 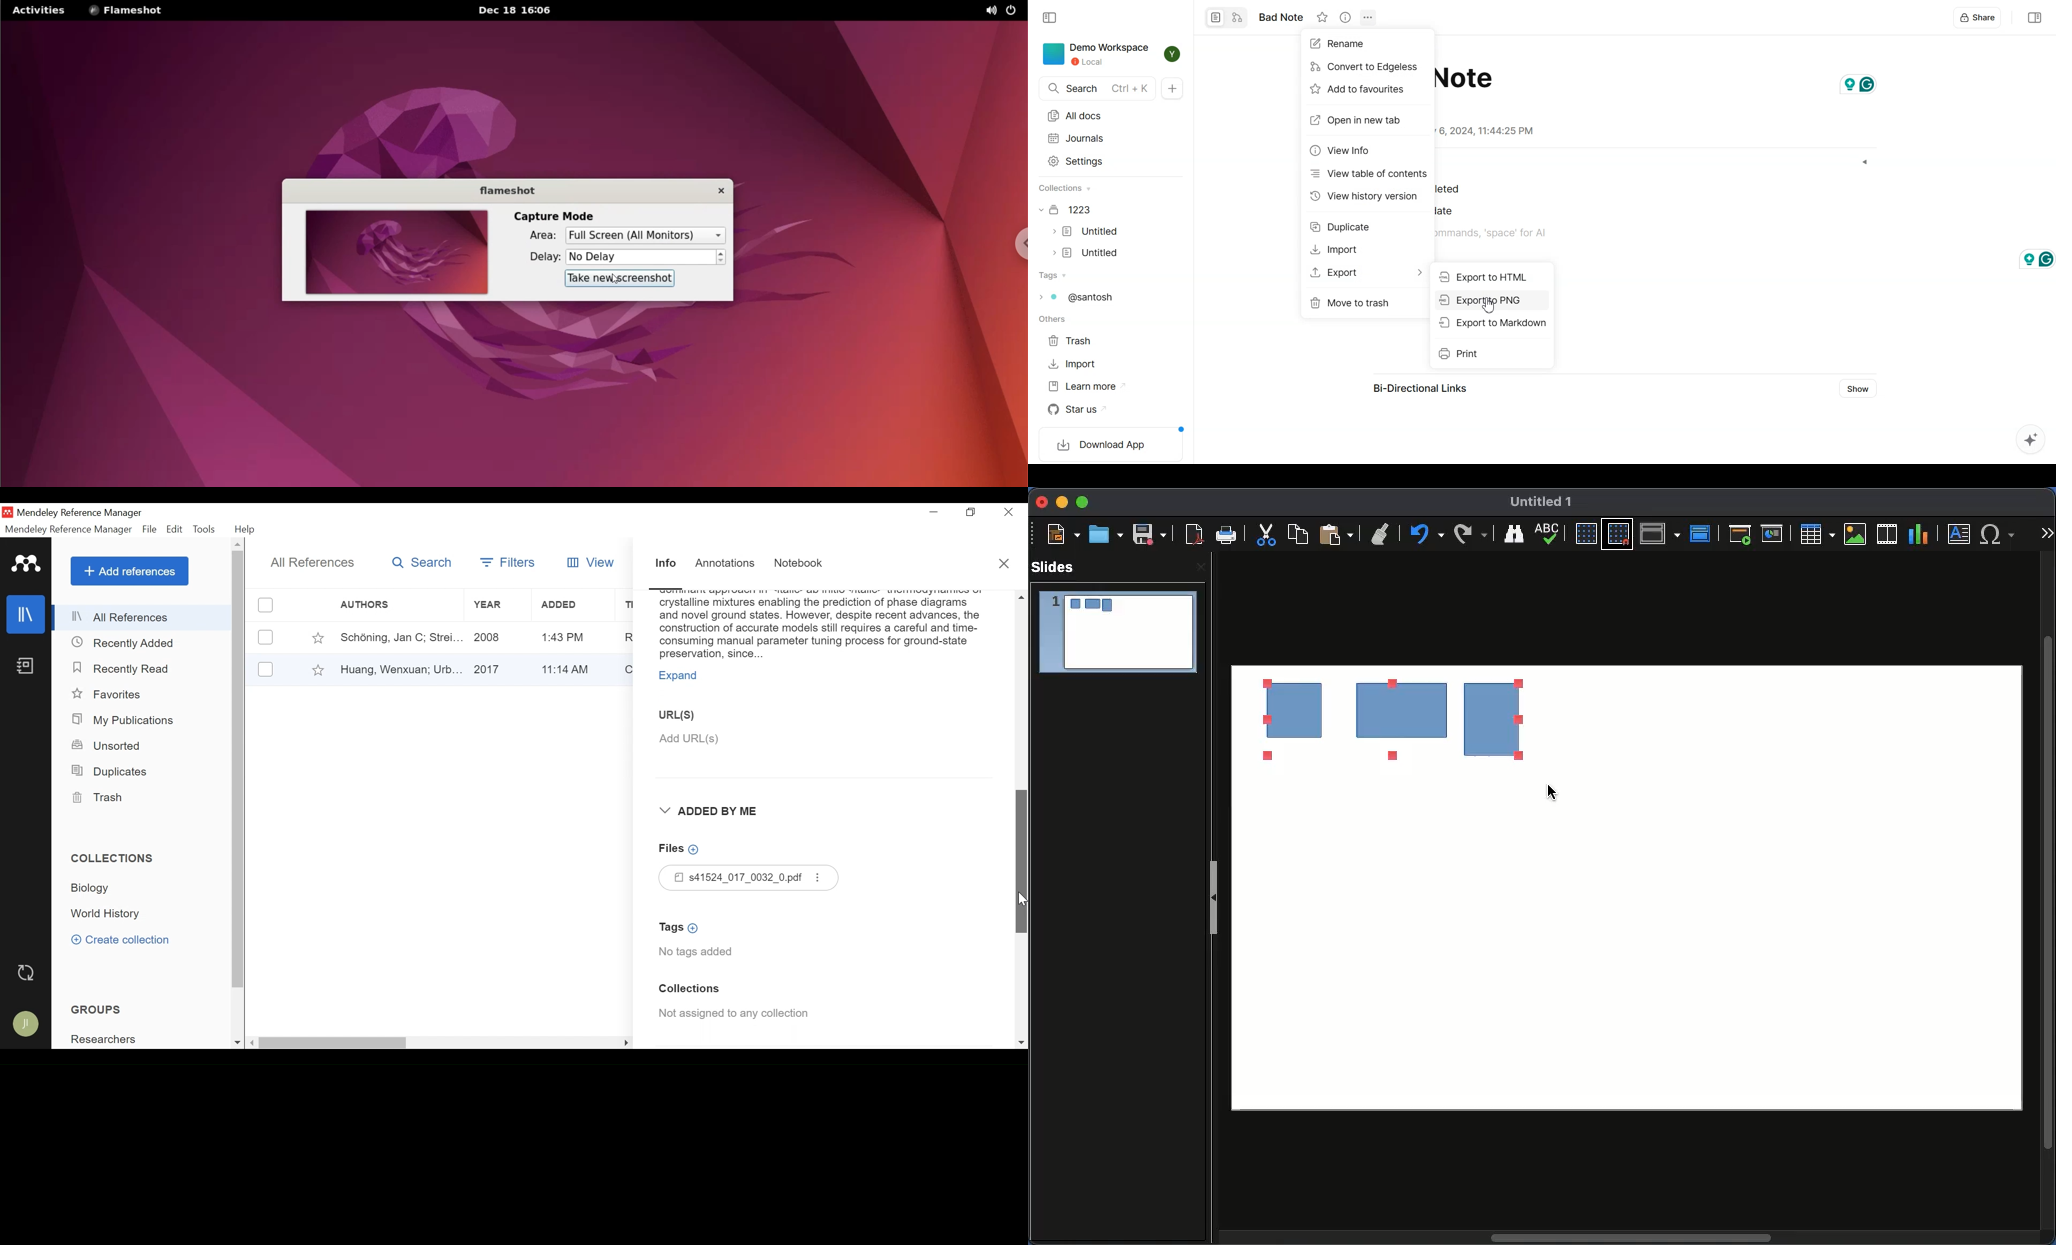 I want to click on Unsorted, so click(x=108, y=746).